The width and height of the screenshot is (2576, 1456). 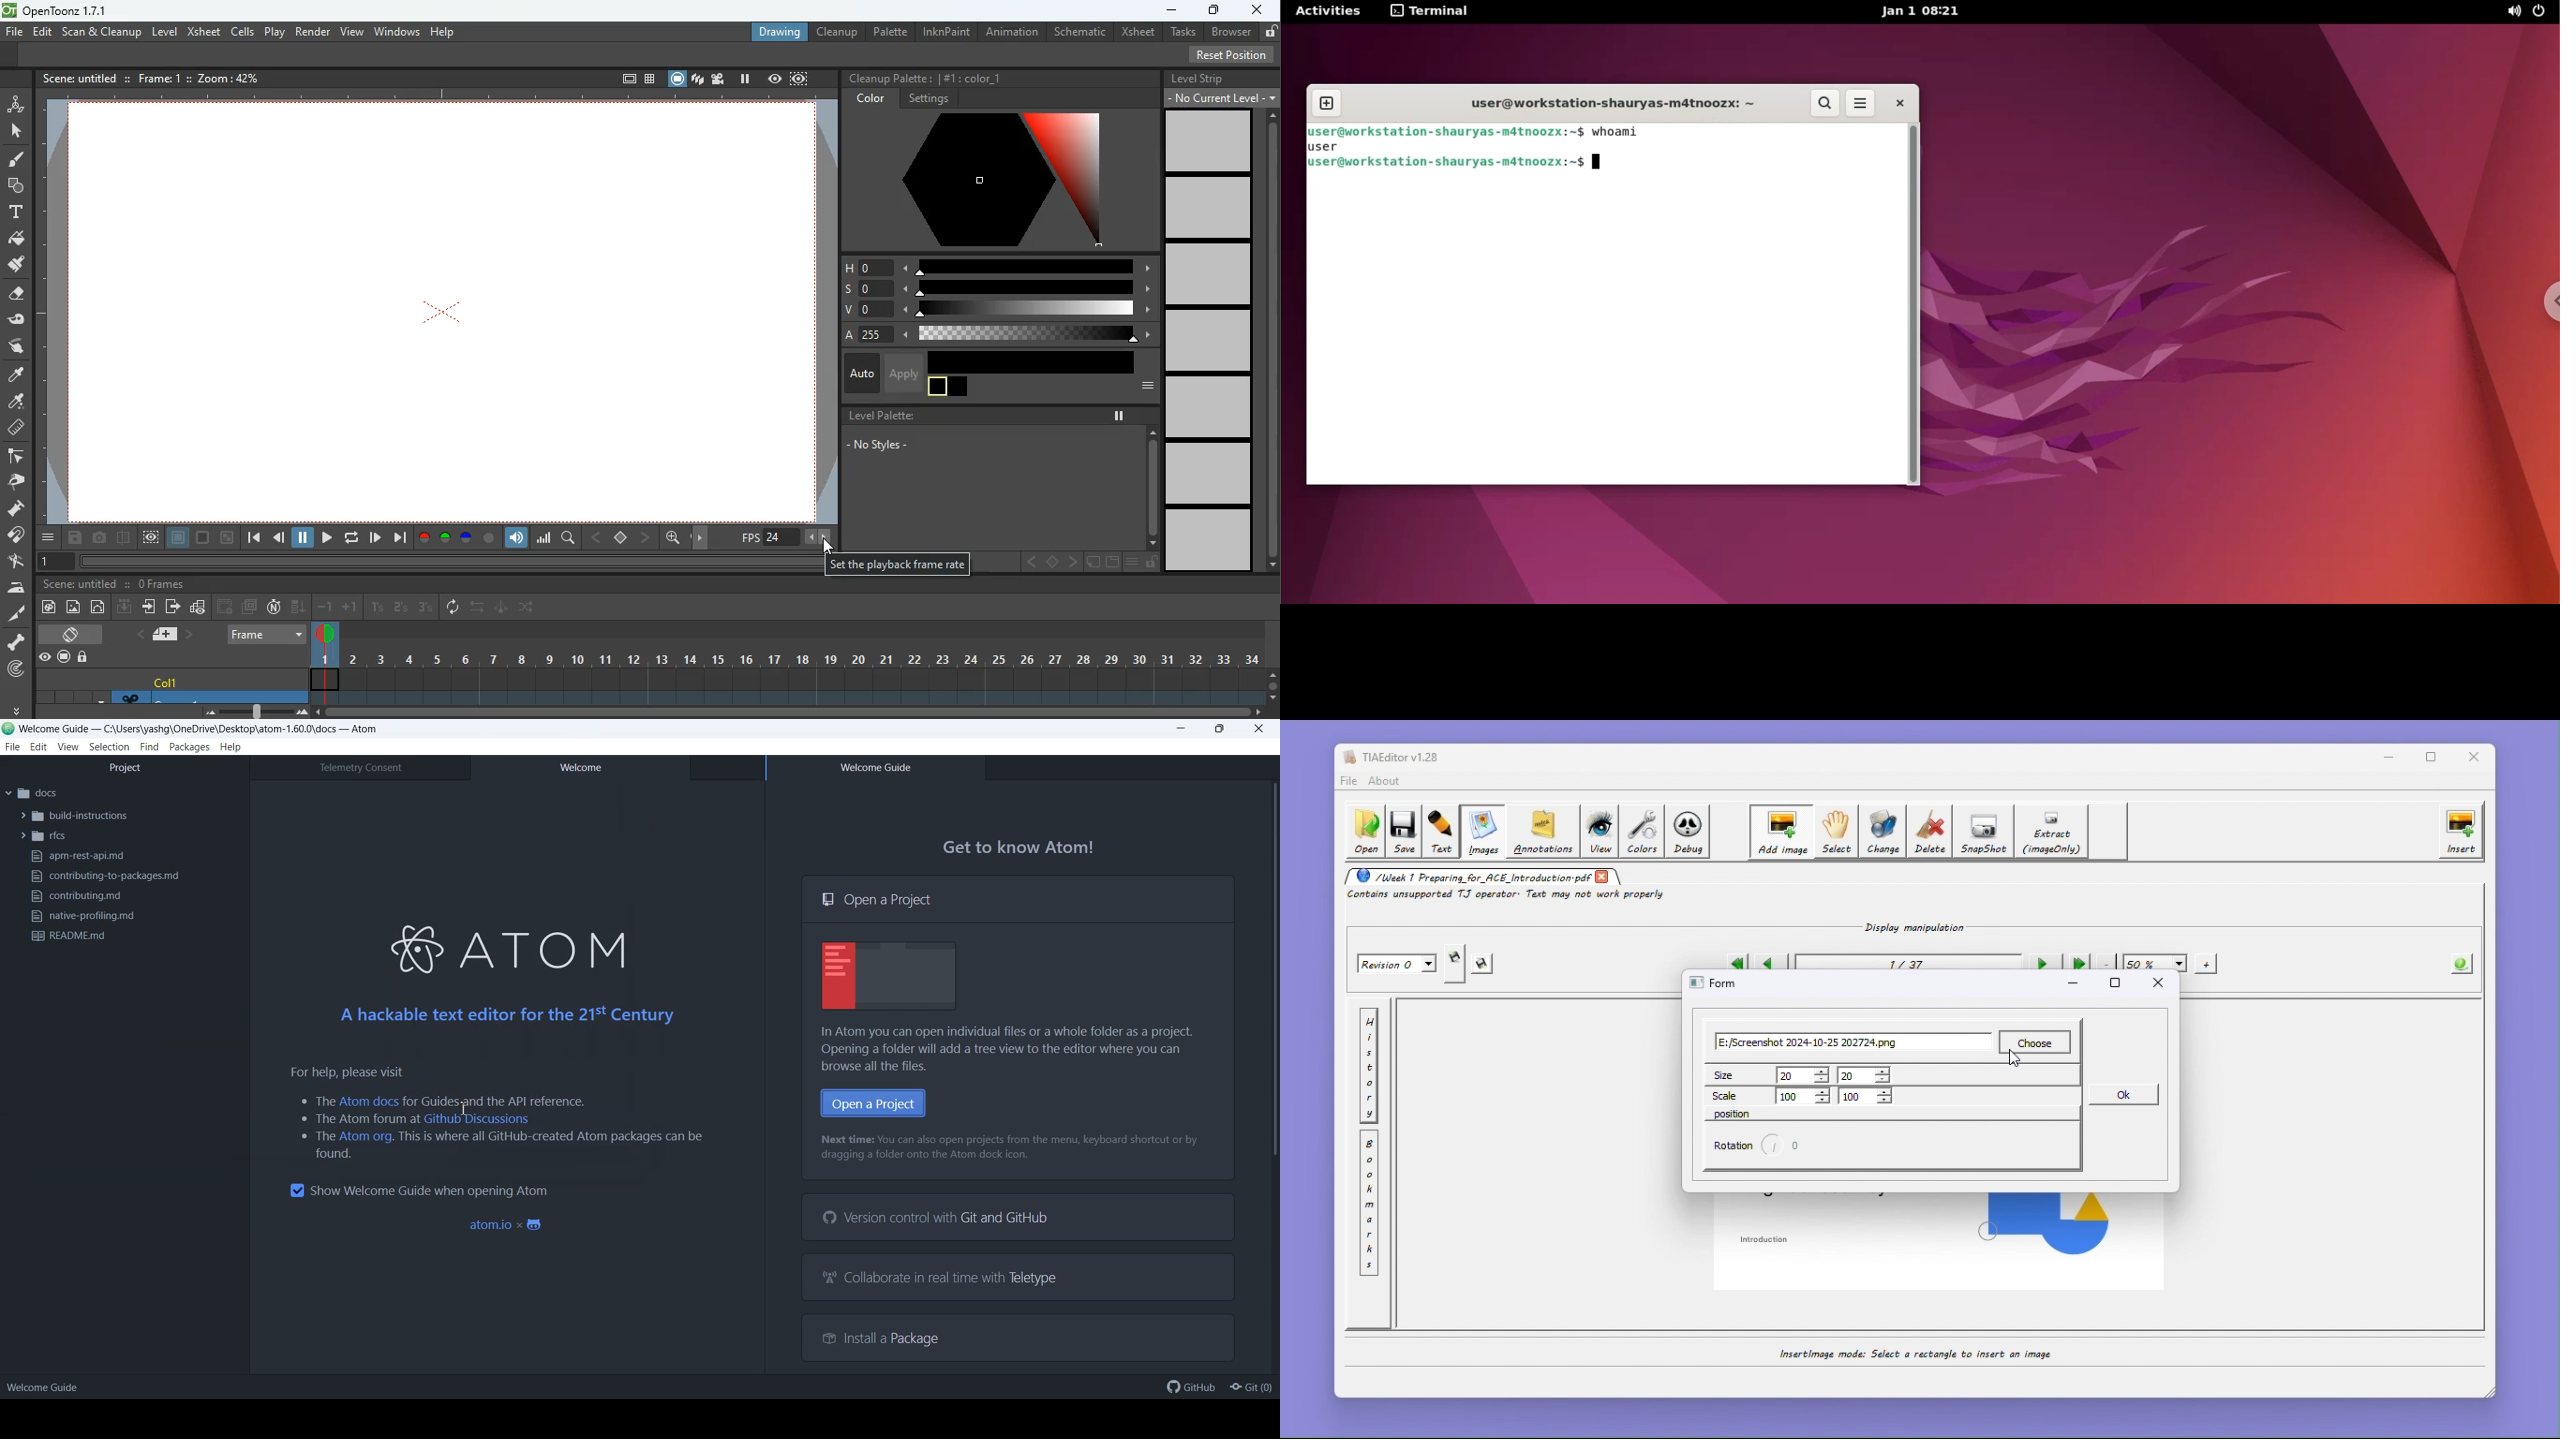 I want to click on left, so click(x=1026, y=563).